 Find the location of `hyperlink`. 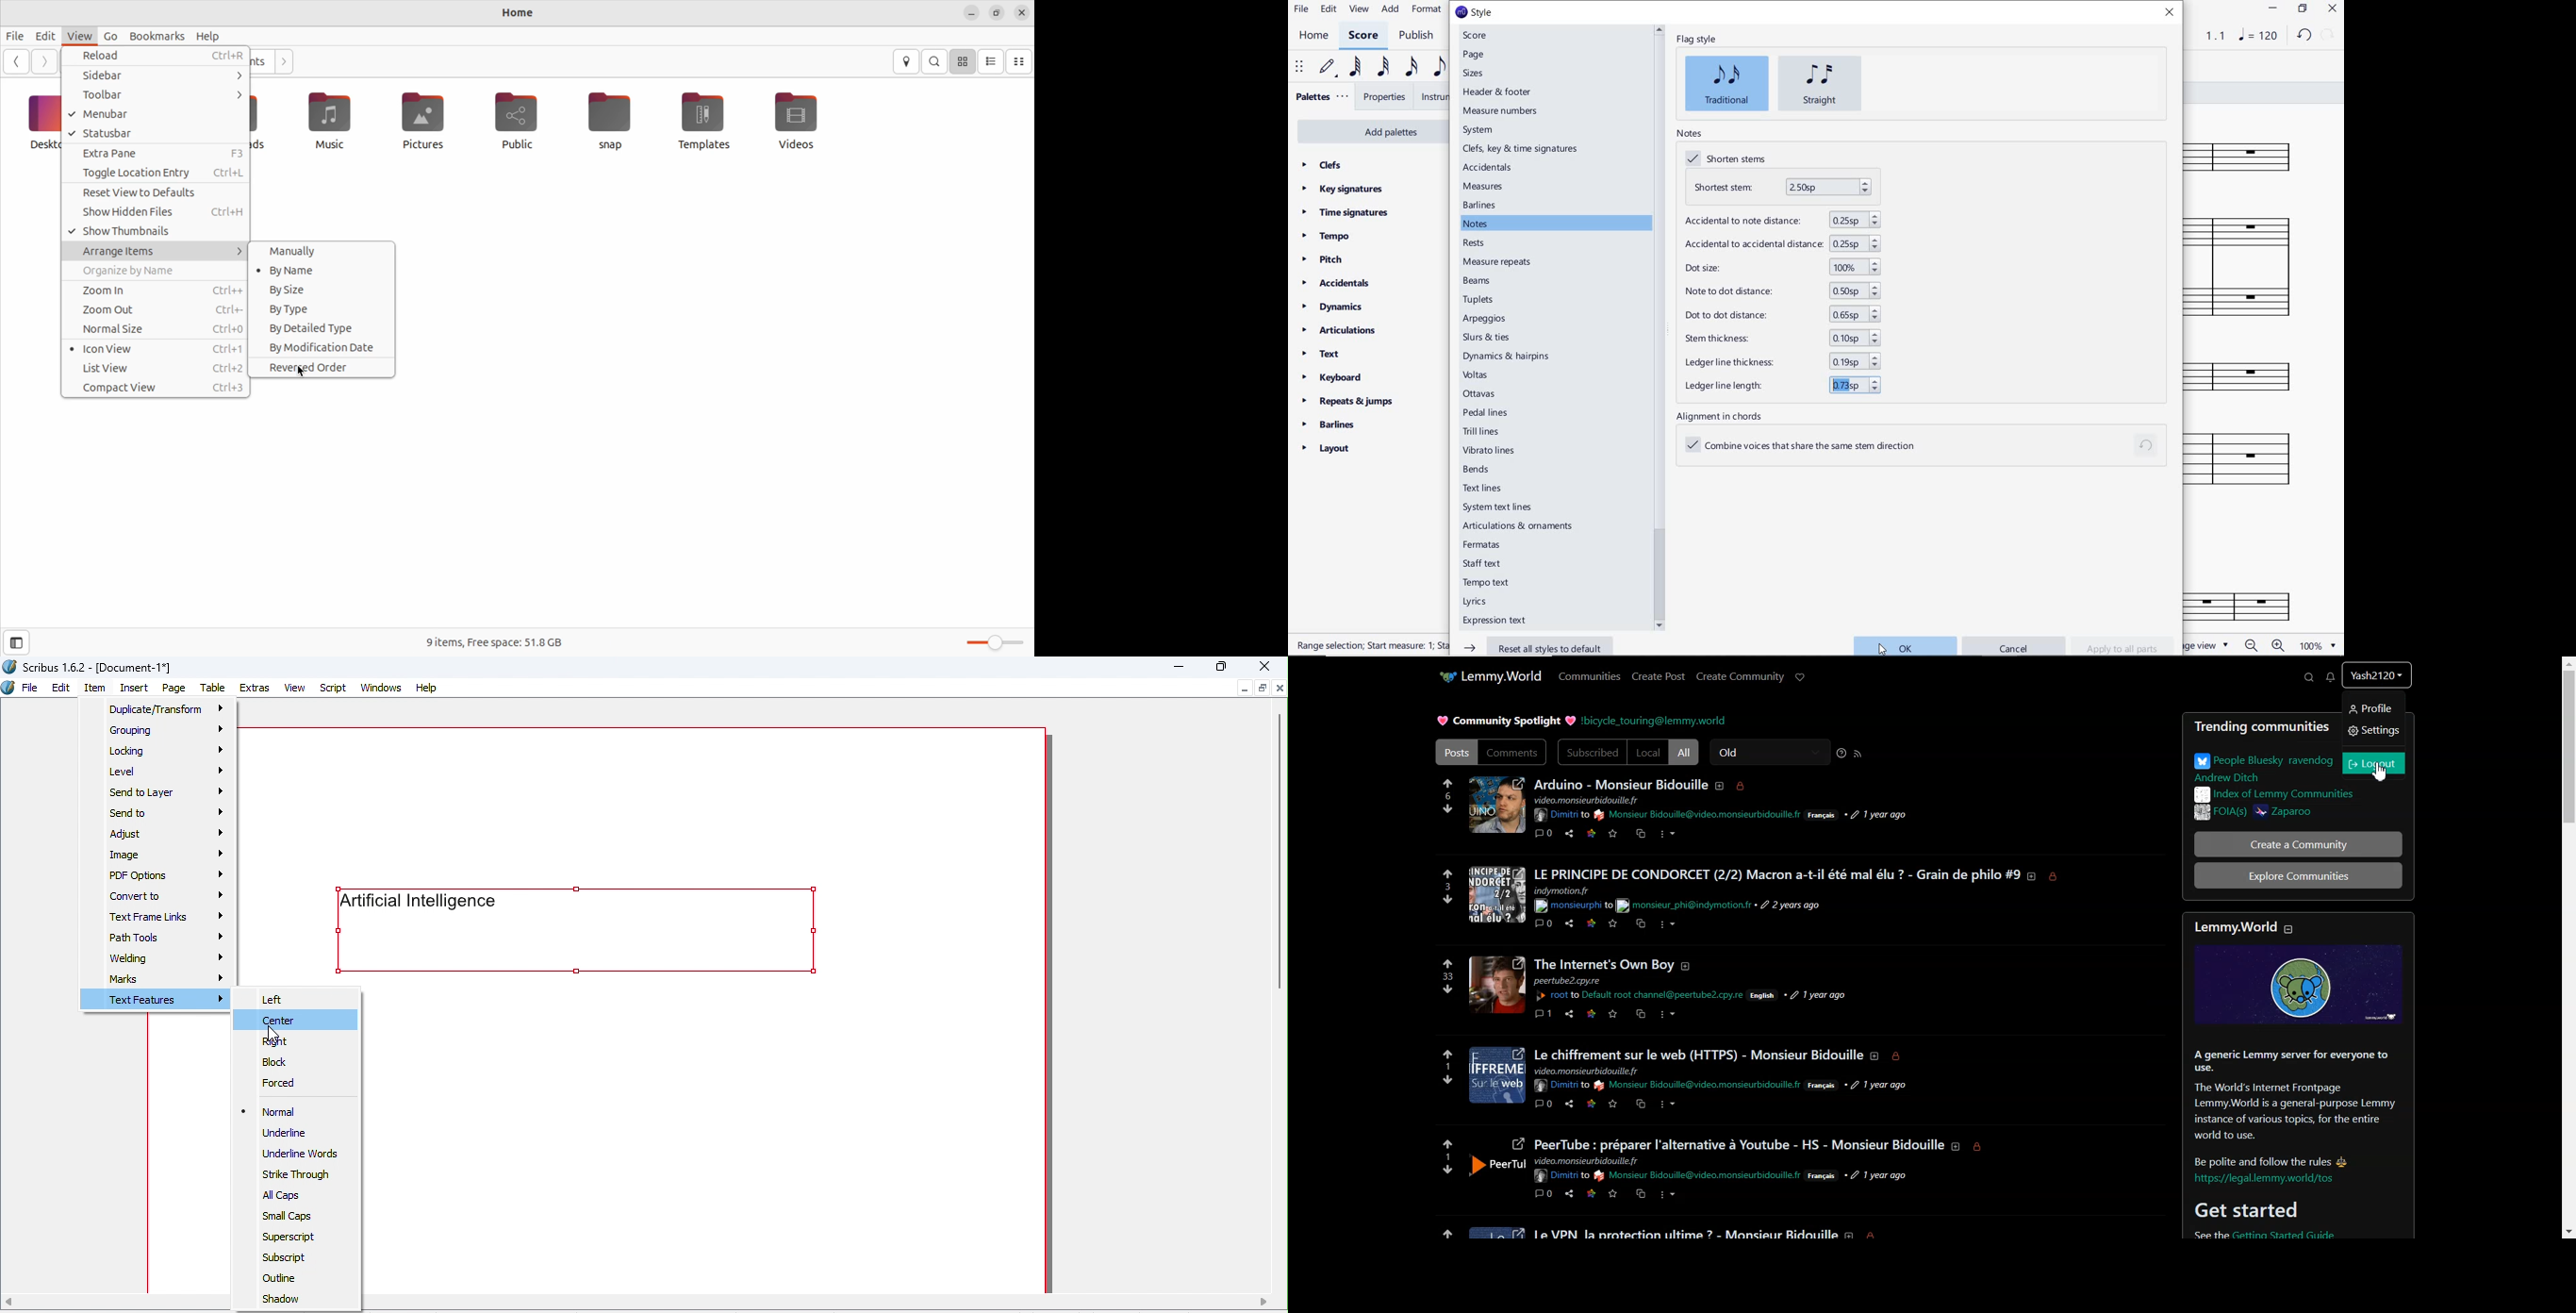

hyperlink is located at coordinates (1698, 1087).